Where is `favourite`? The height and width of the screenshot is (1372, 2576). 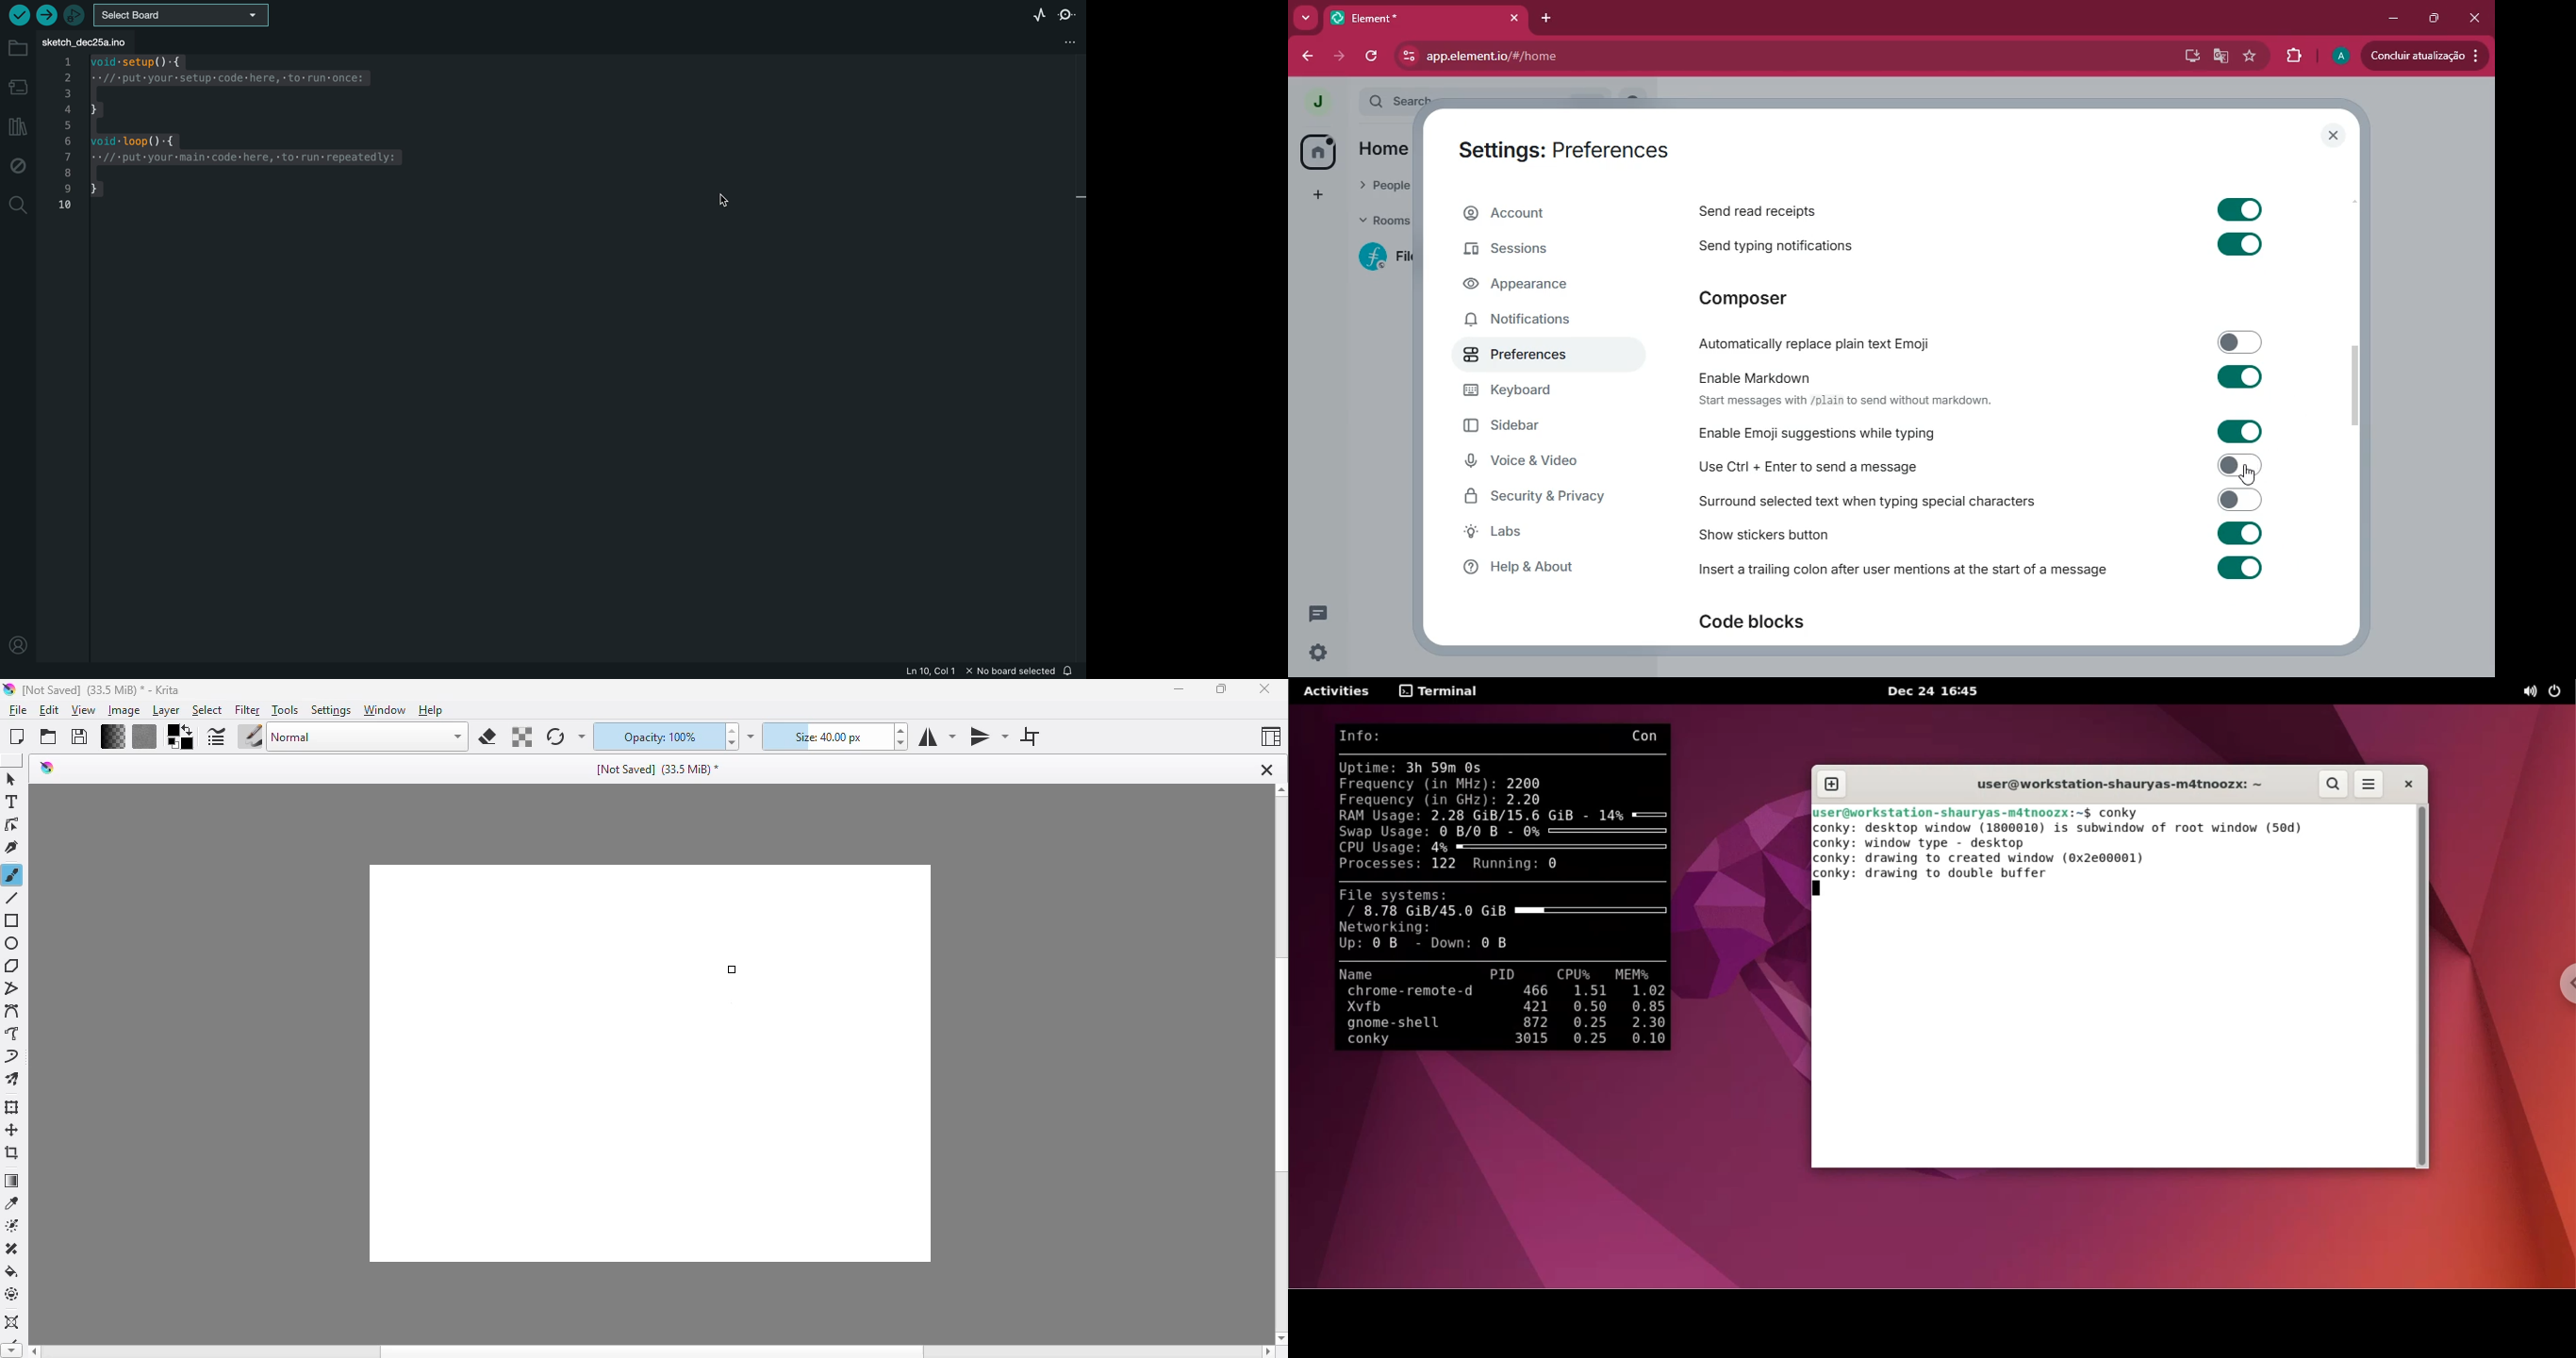 favourite is located at coordinates (2252, 56).